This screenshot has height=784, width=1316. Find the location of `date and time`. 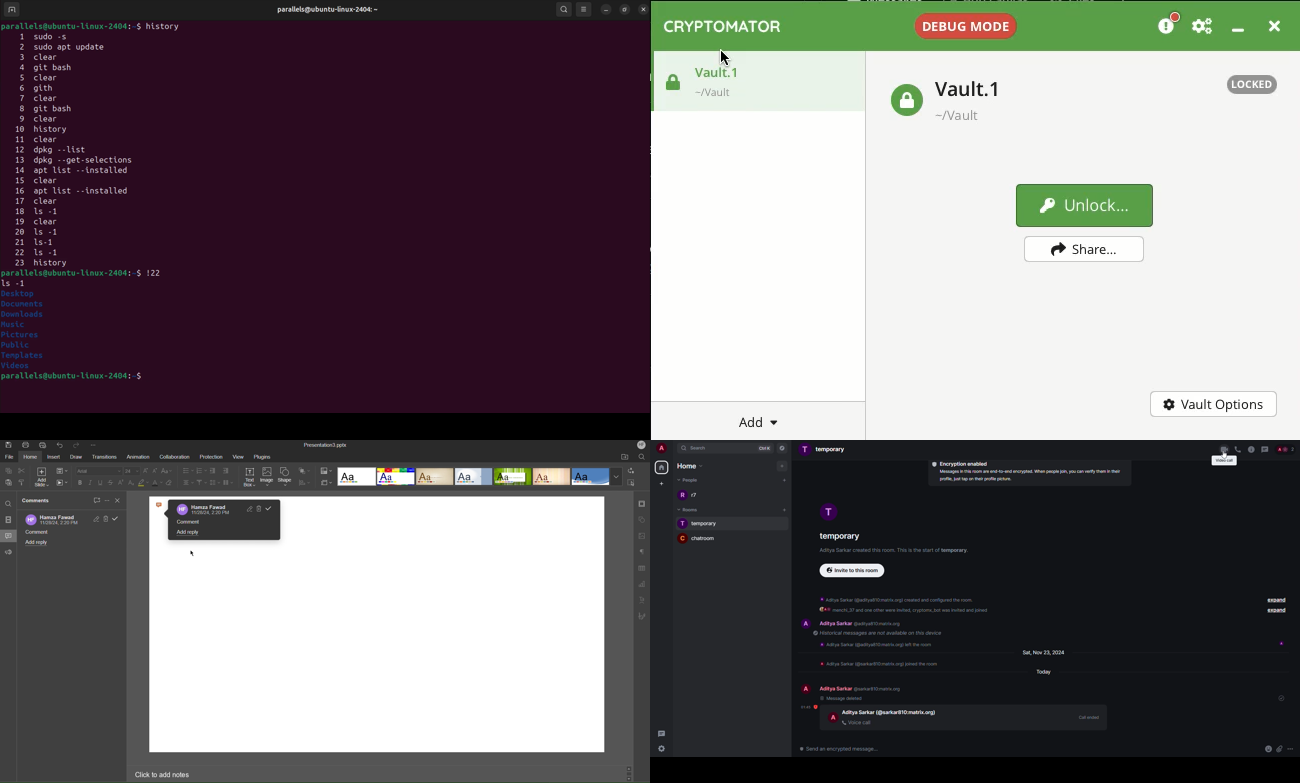

date and time is located at coordinates (60, 523).